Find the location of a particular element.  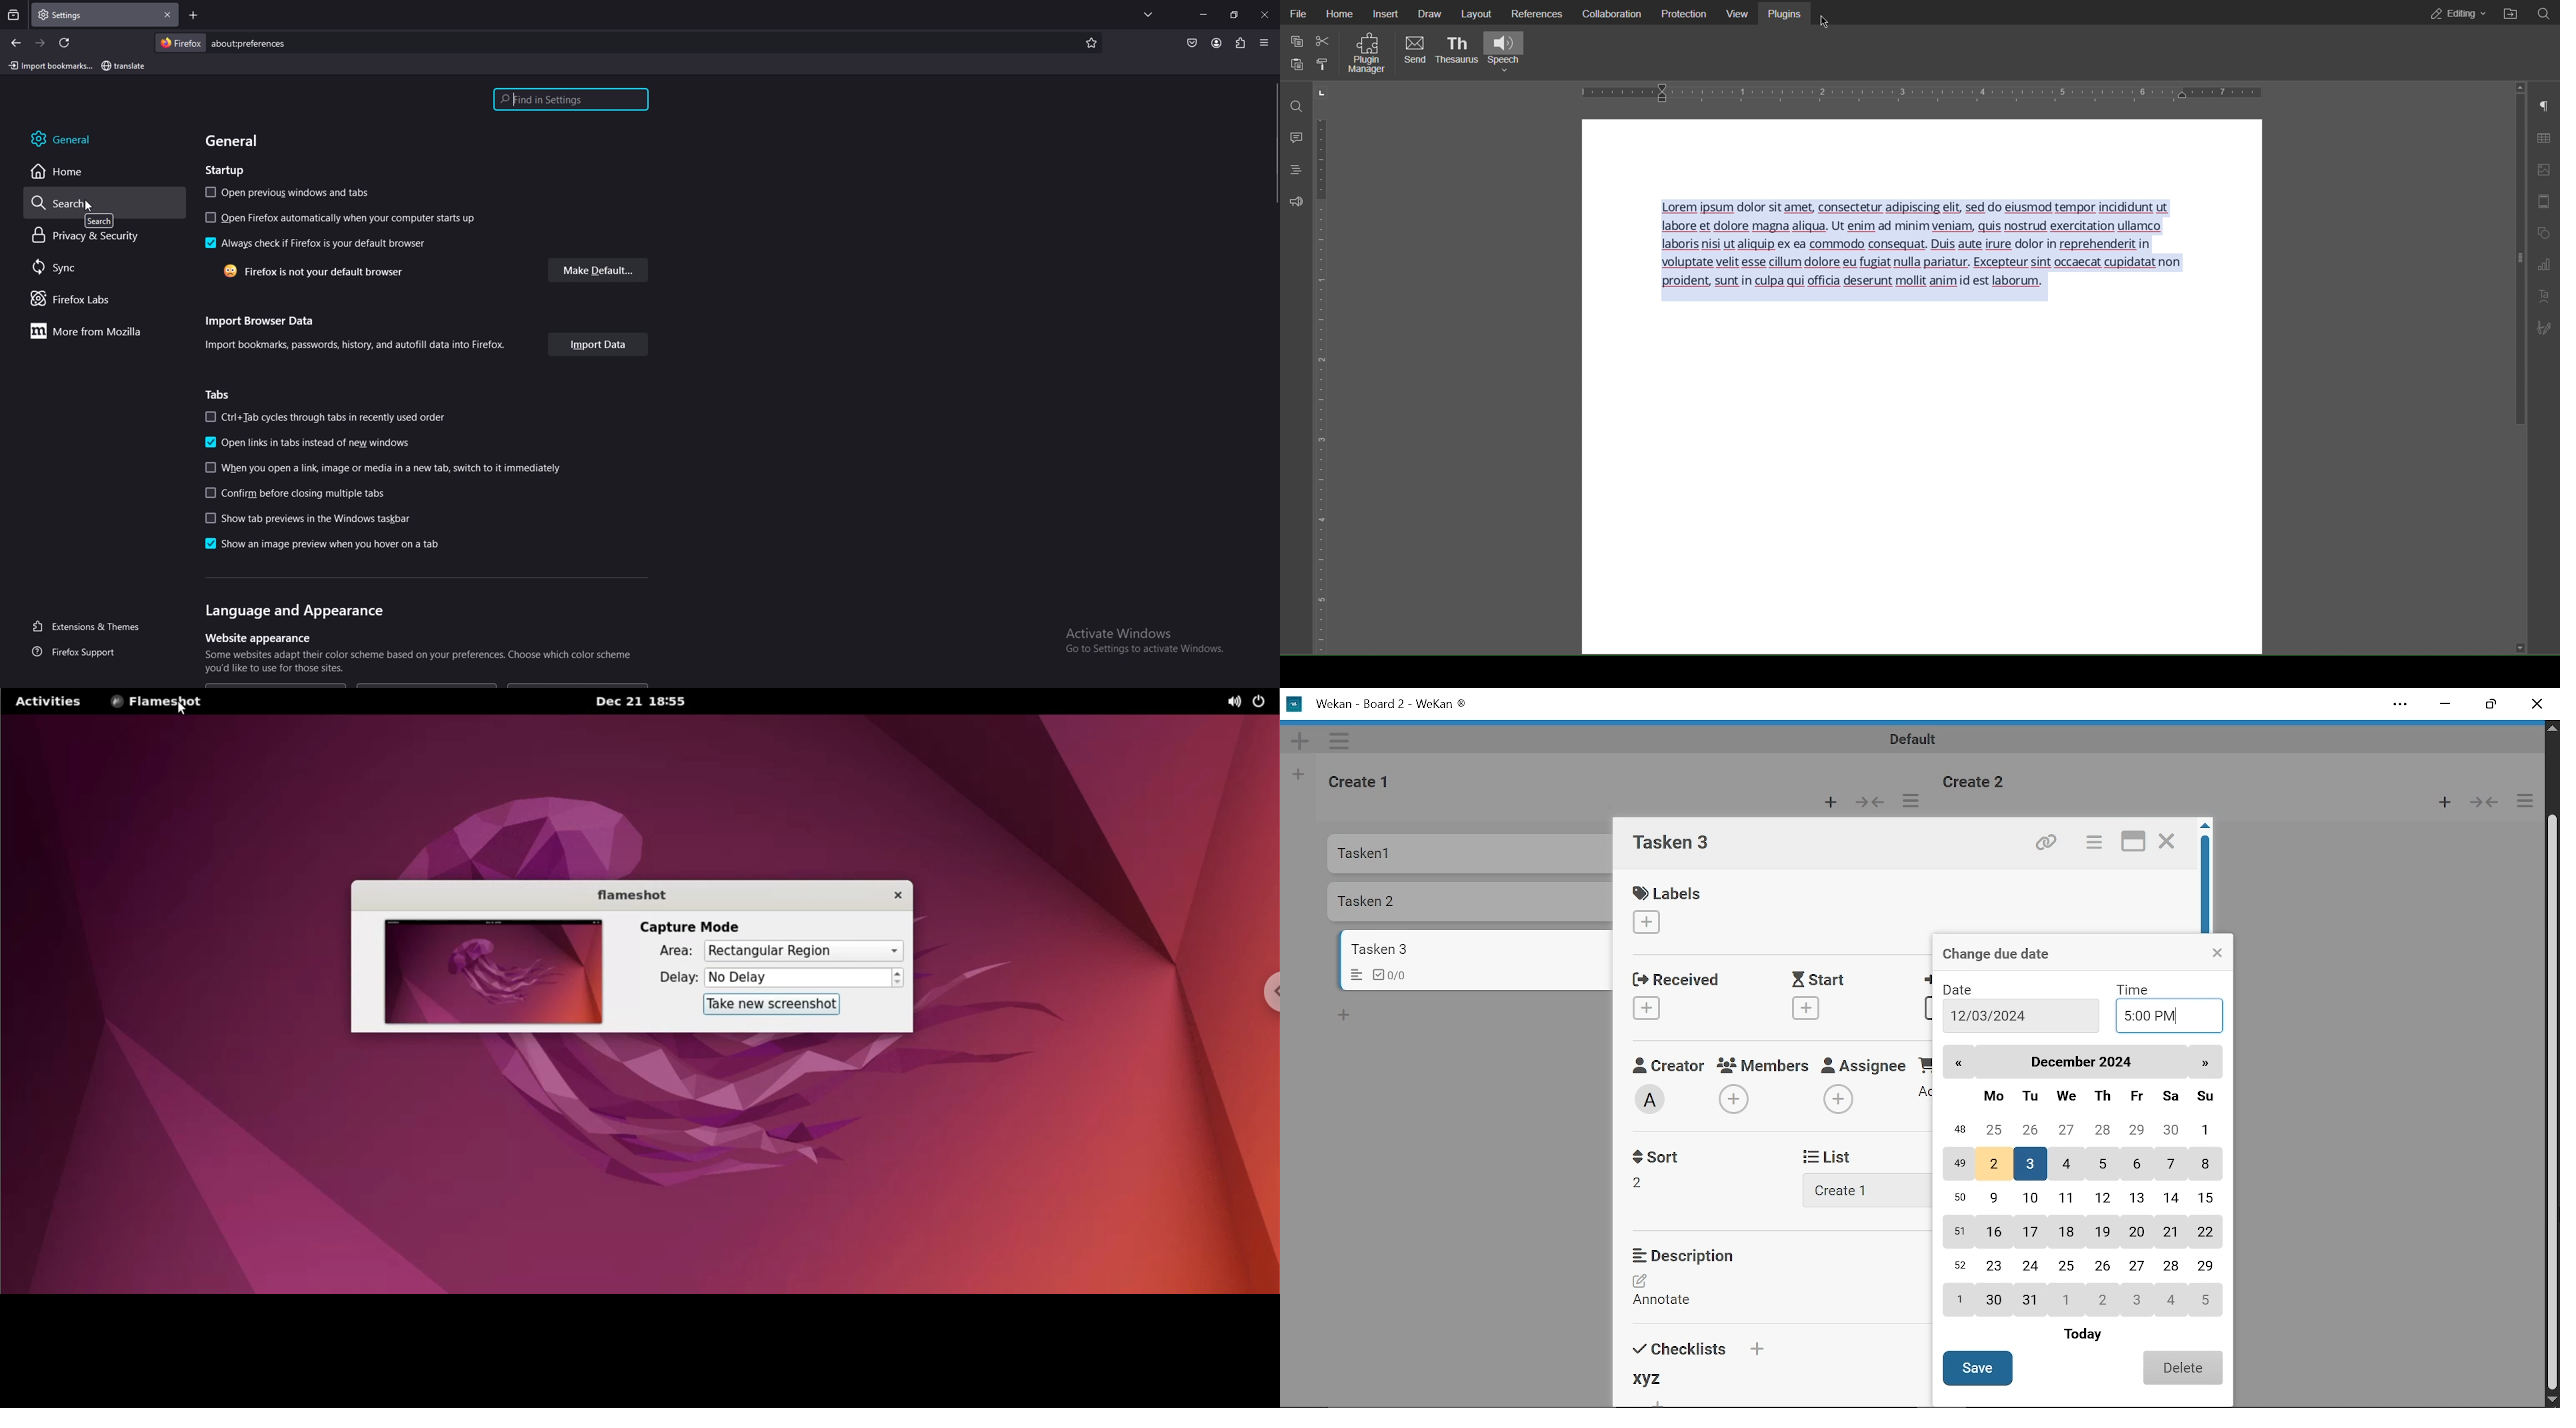

sync is located at coordinates (92, 269).